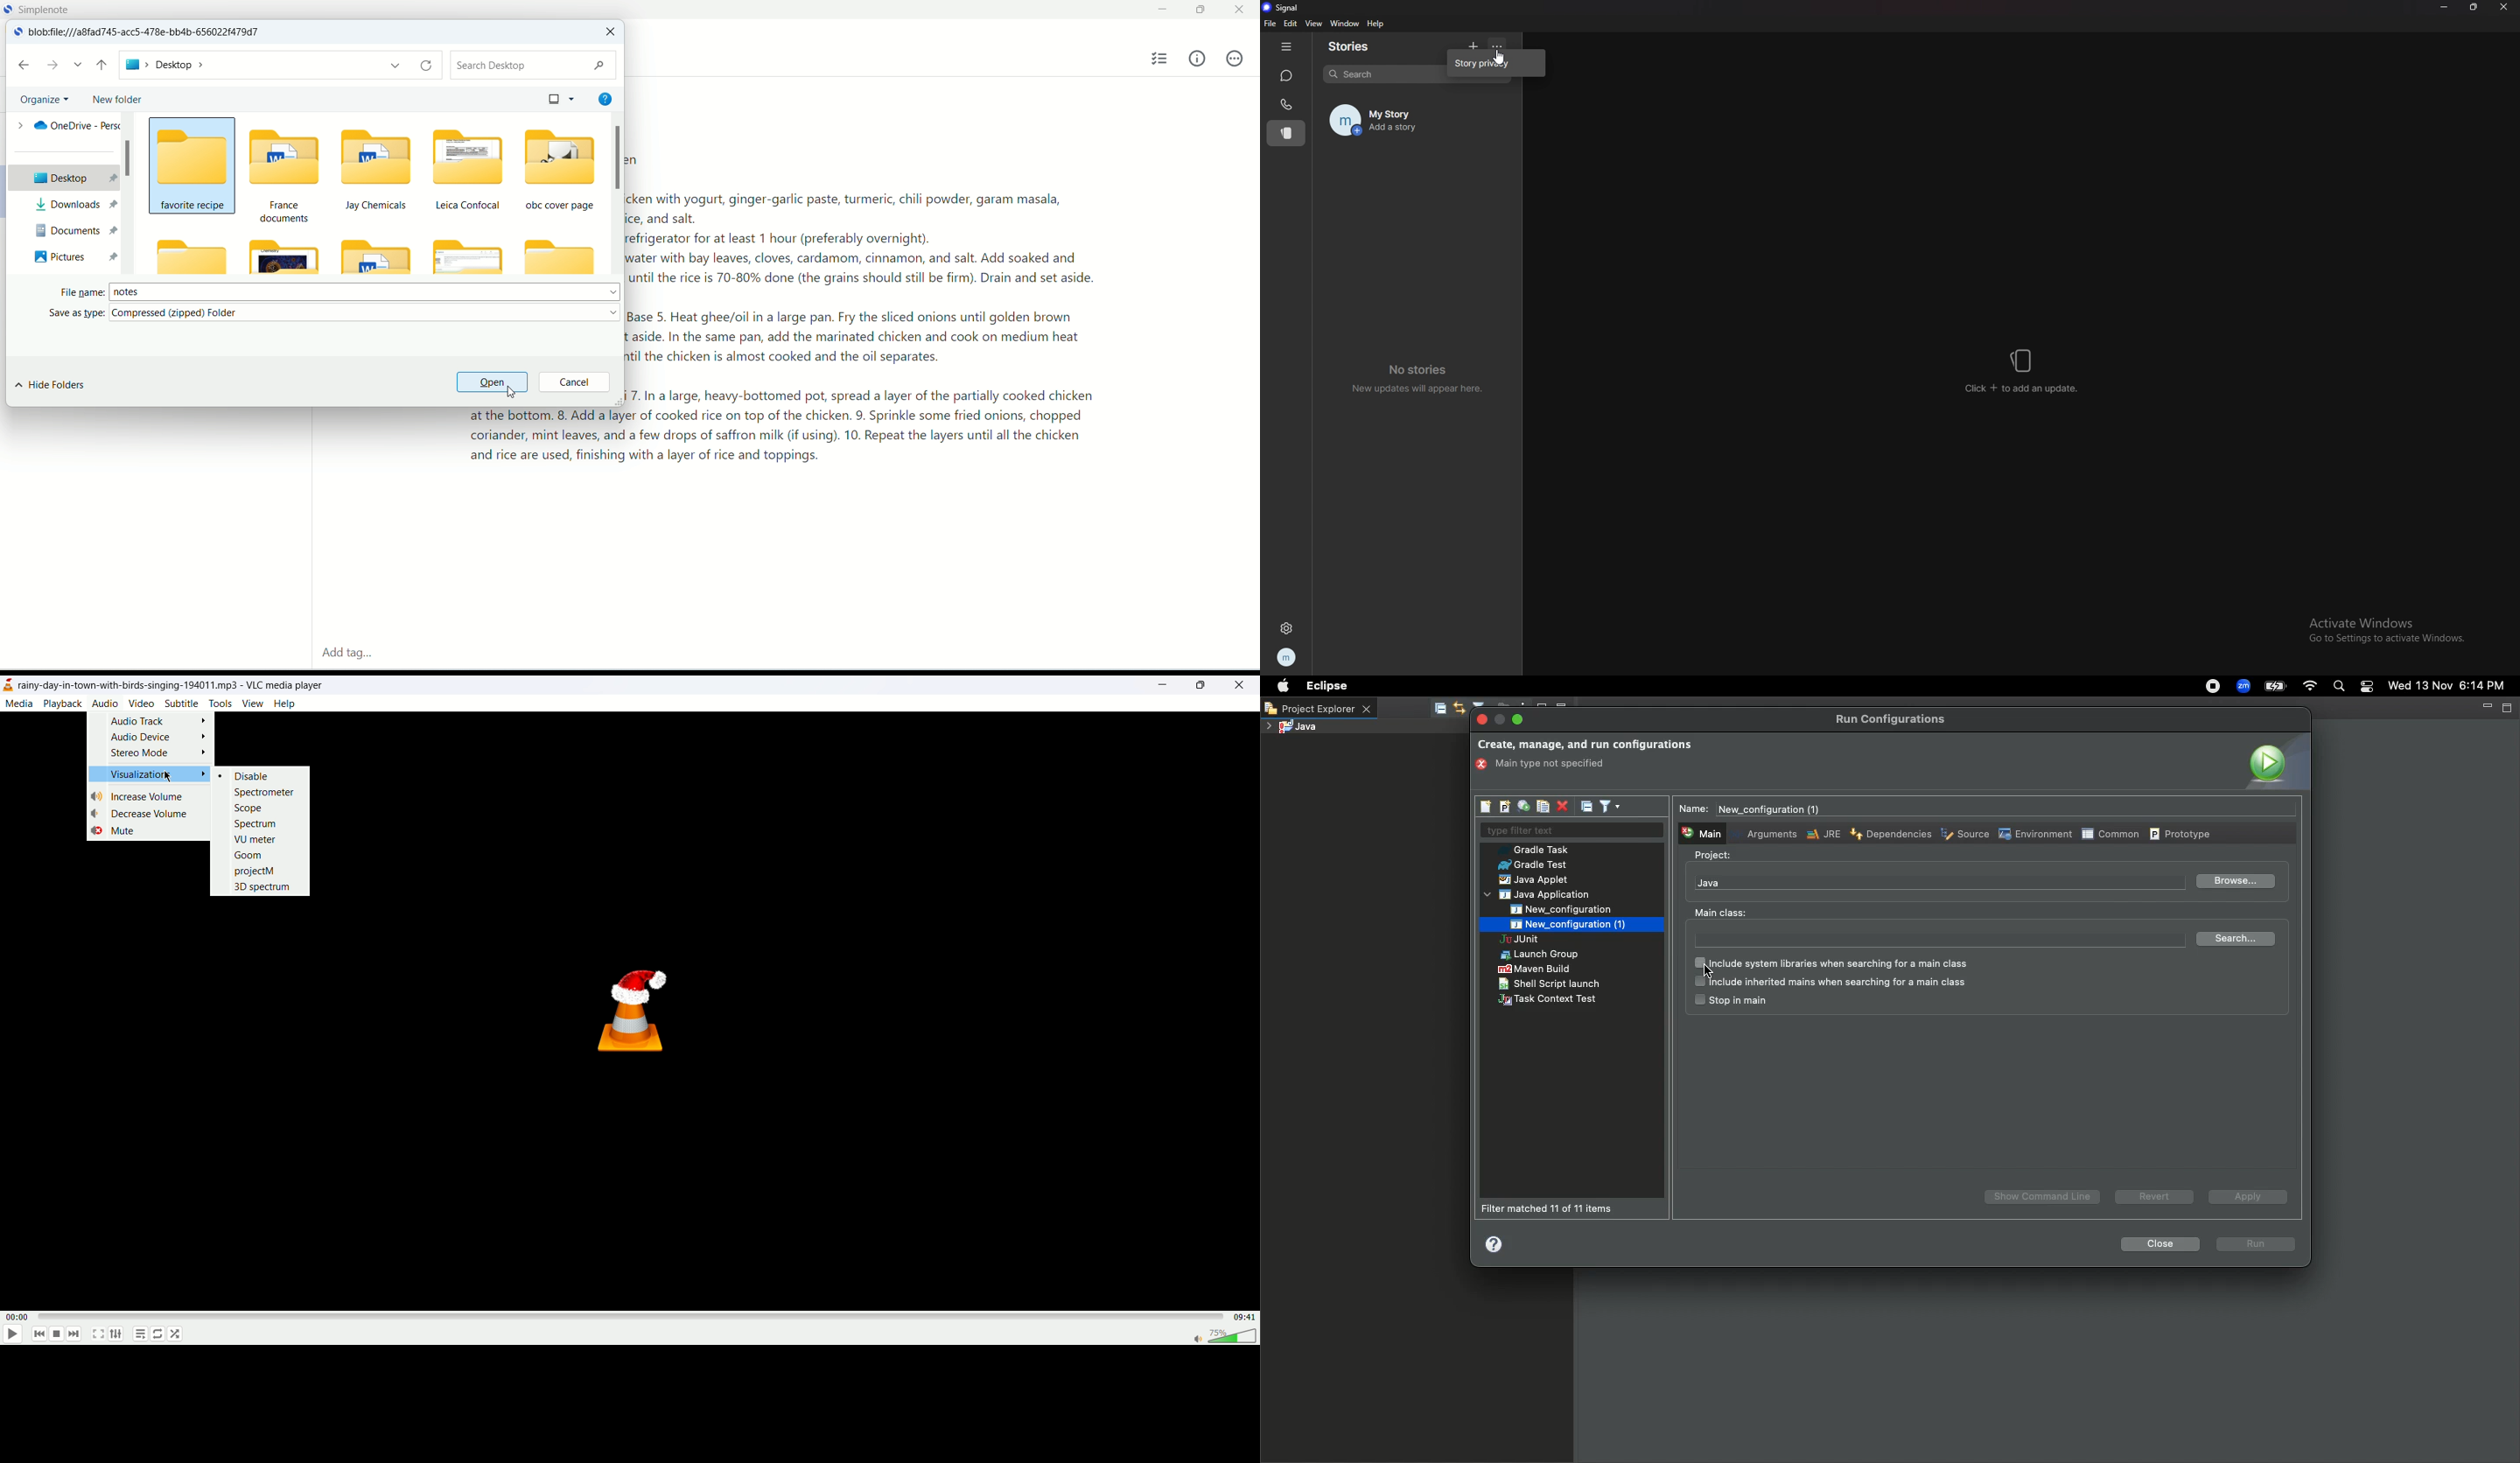 The width and height of the screenshot is (2520, 1484). What do you see at coordinates (20, 705) in the screenshot?
I see `media` at bounding box center [20, 705].